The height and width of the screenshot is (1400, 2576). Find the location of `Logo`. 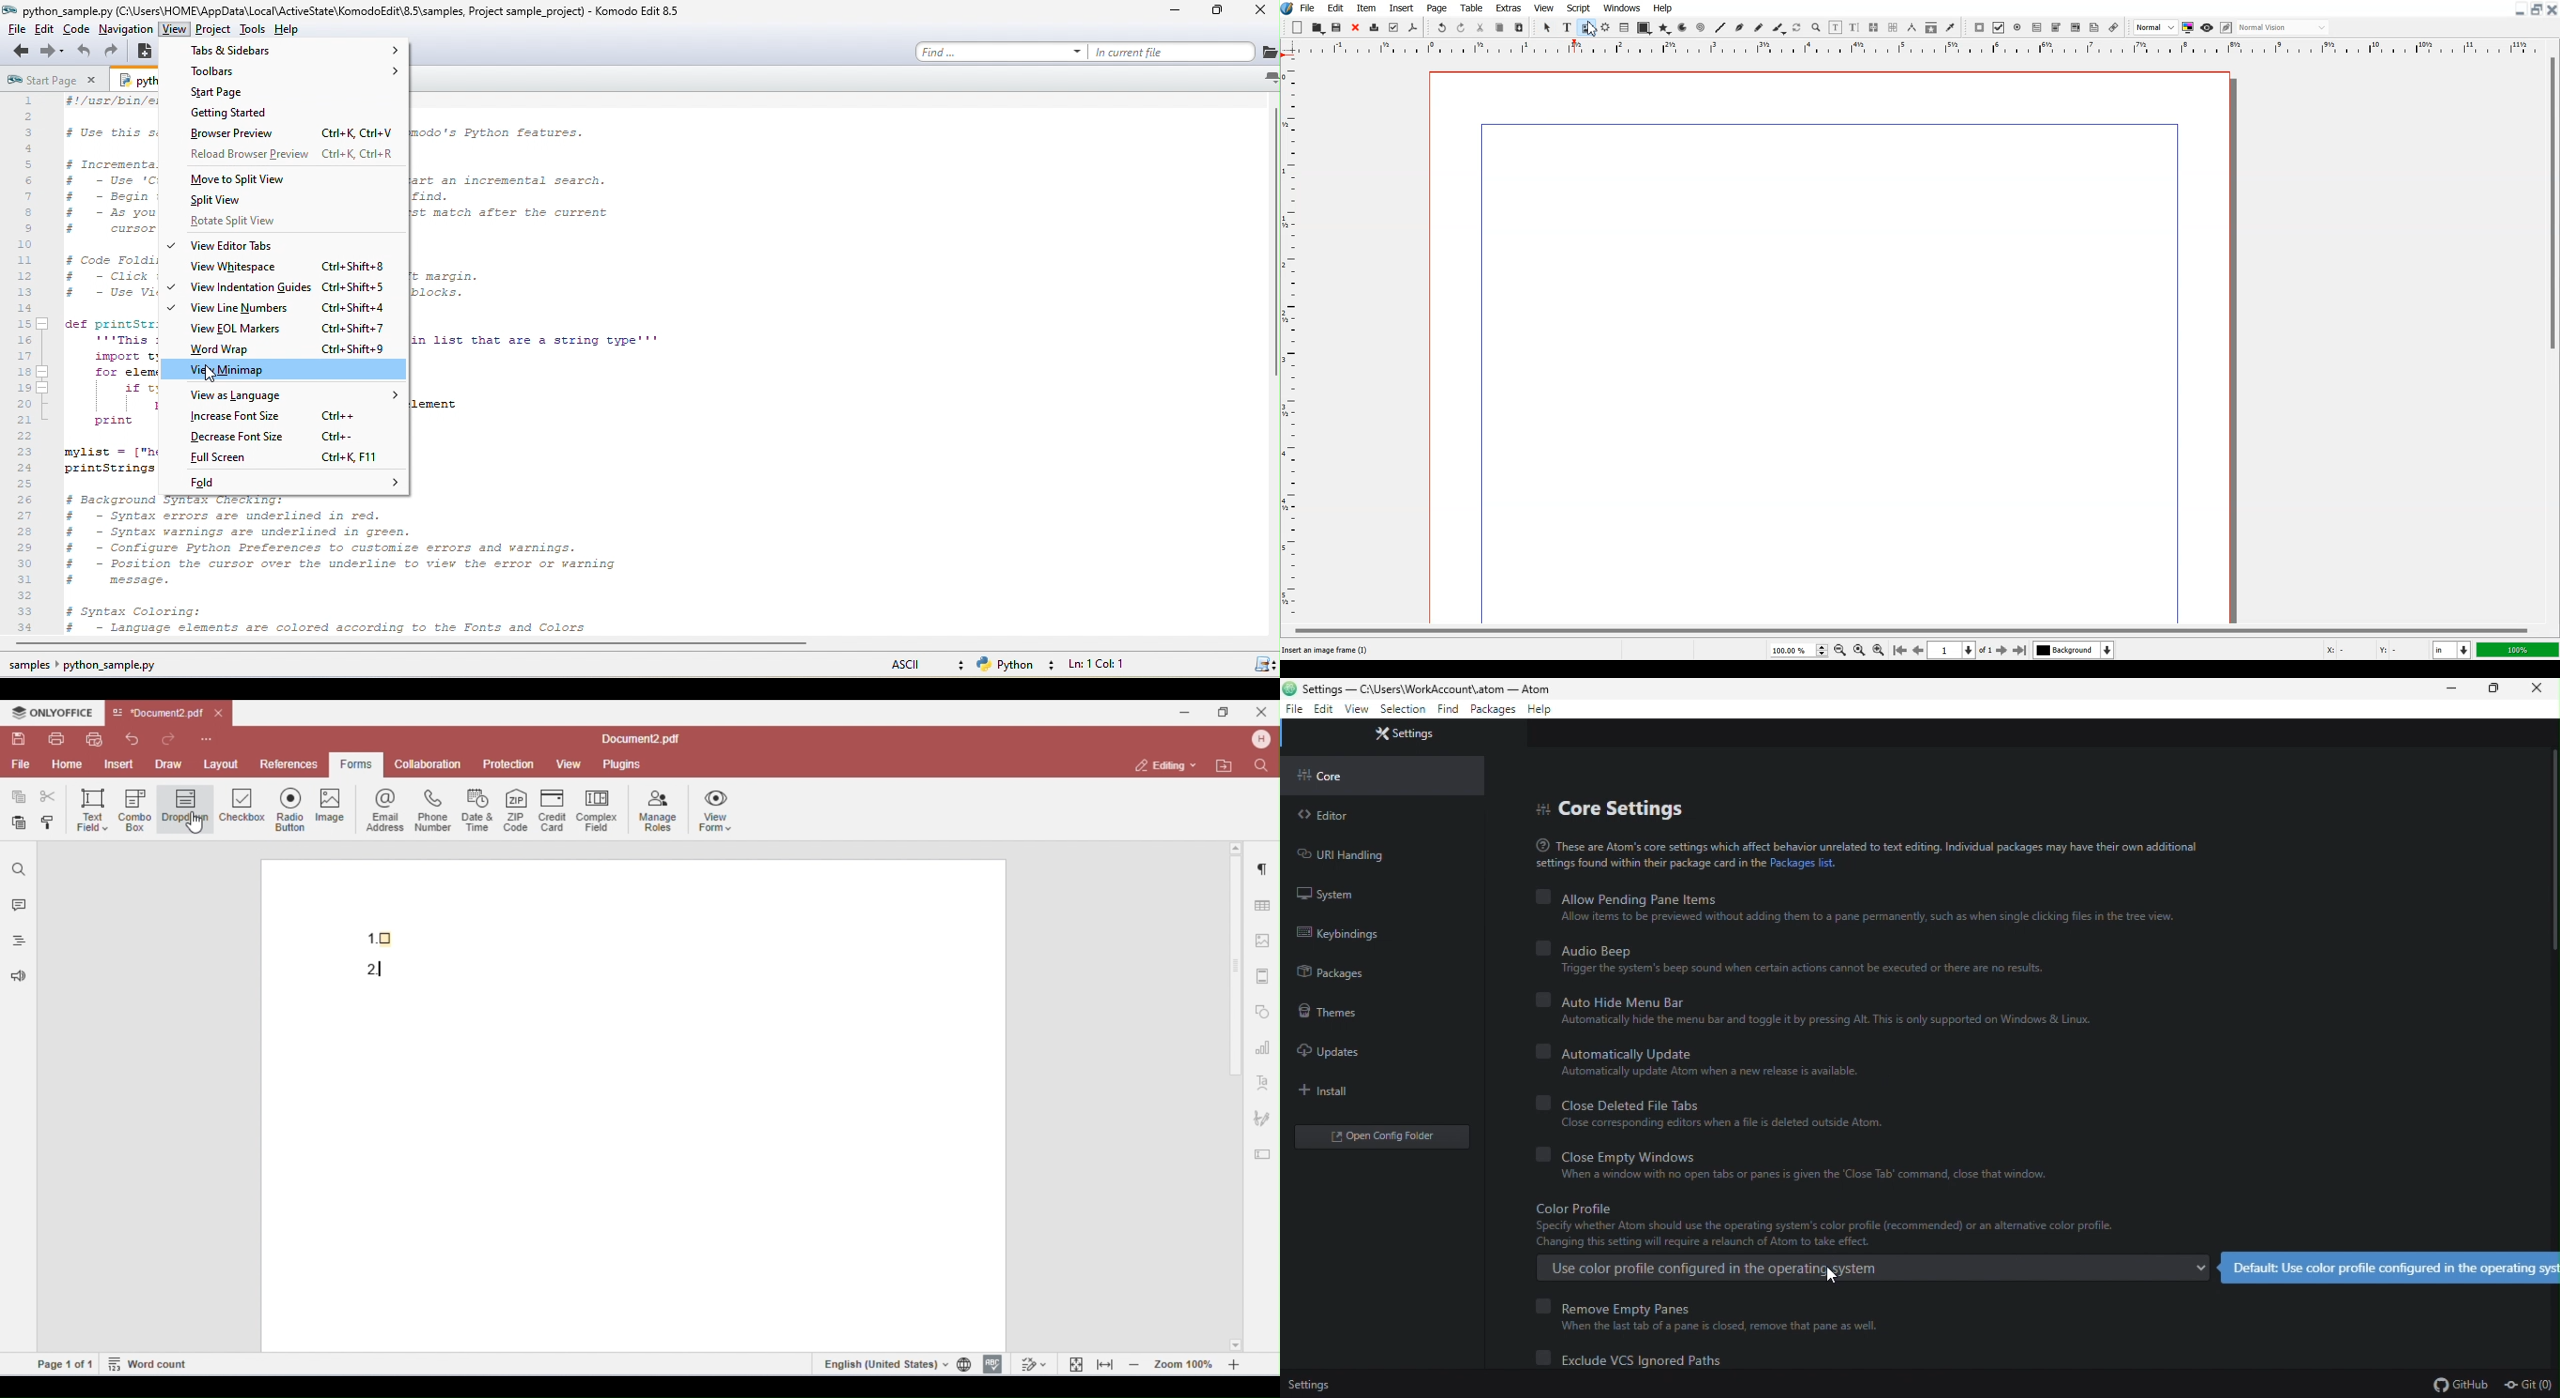

Logo is located at coordinates (1288, 9).